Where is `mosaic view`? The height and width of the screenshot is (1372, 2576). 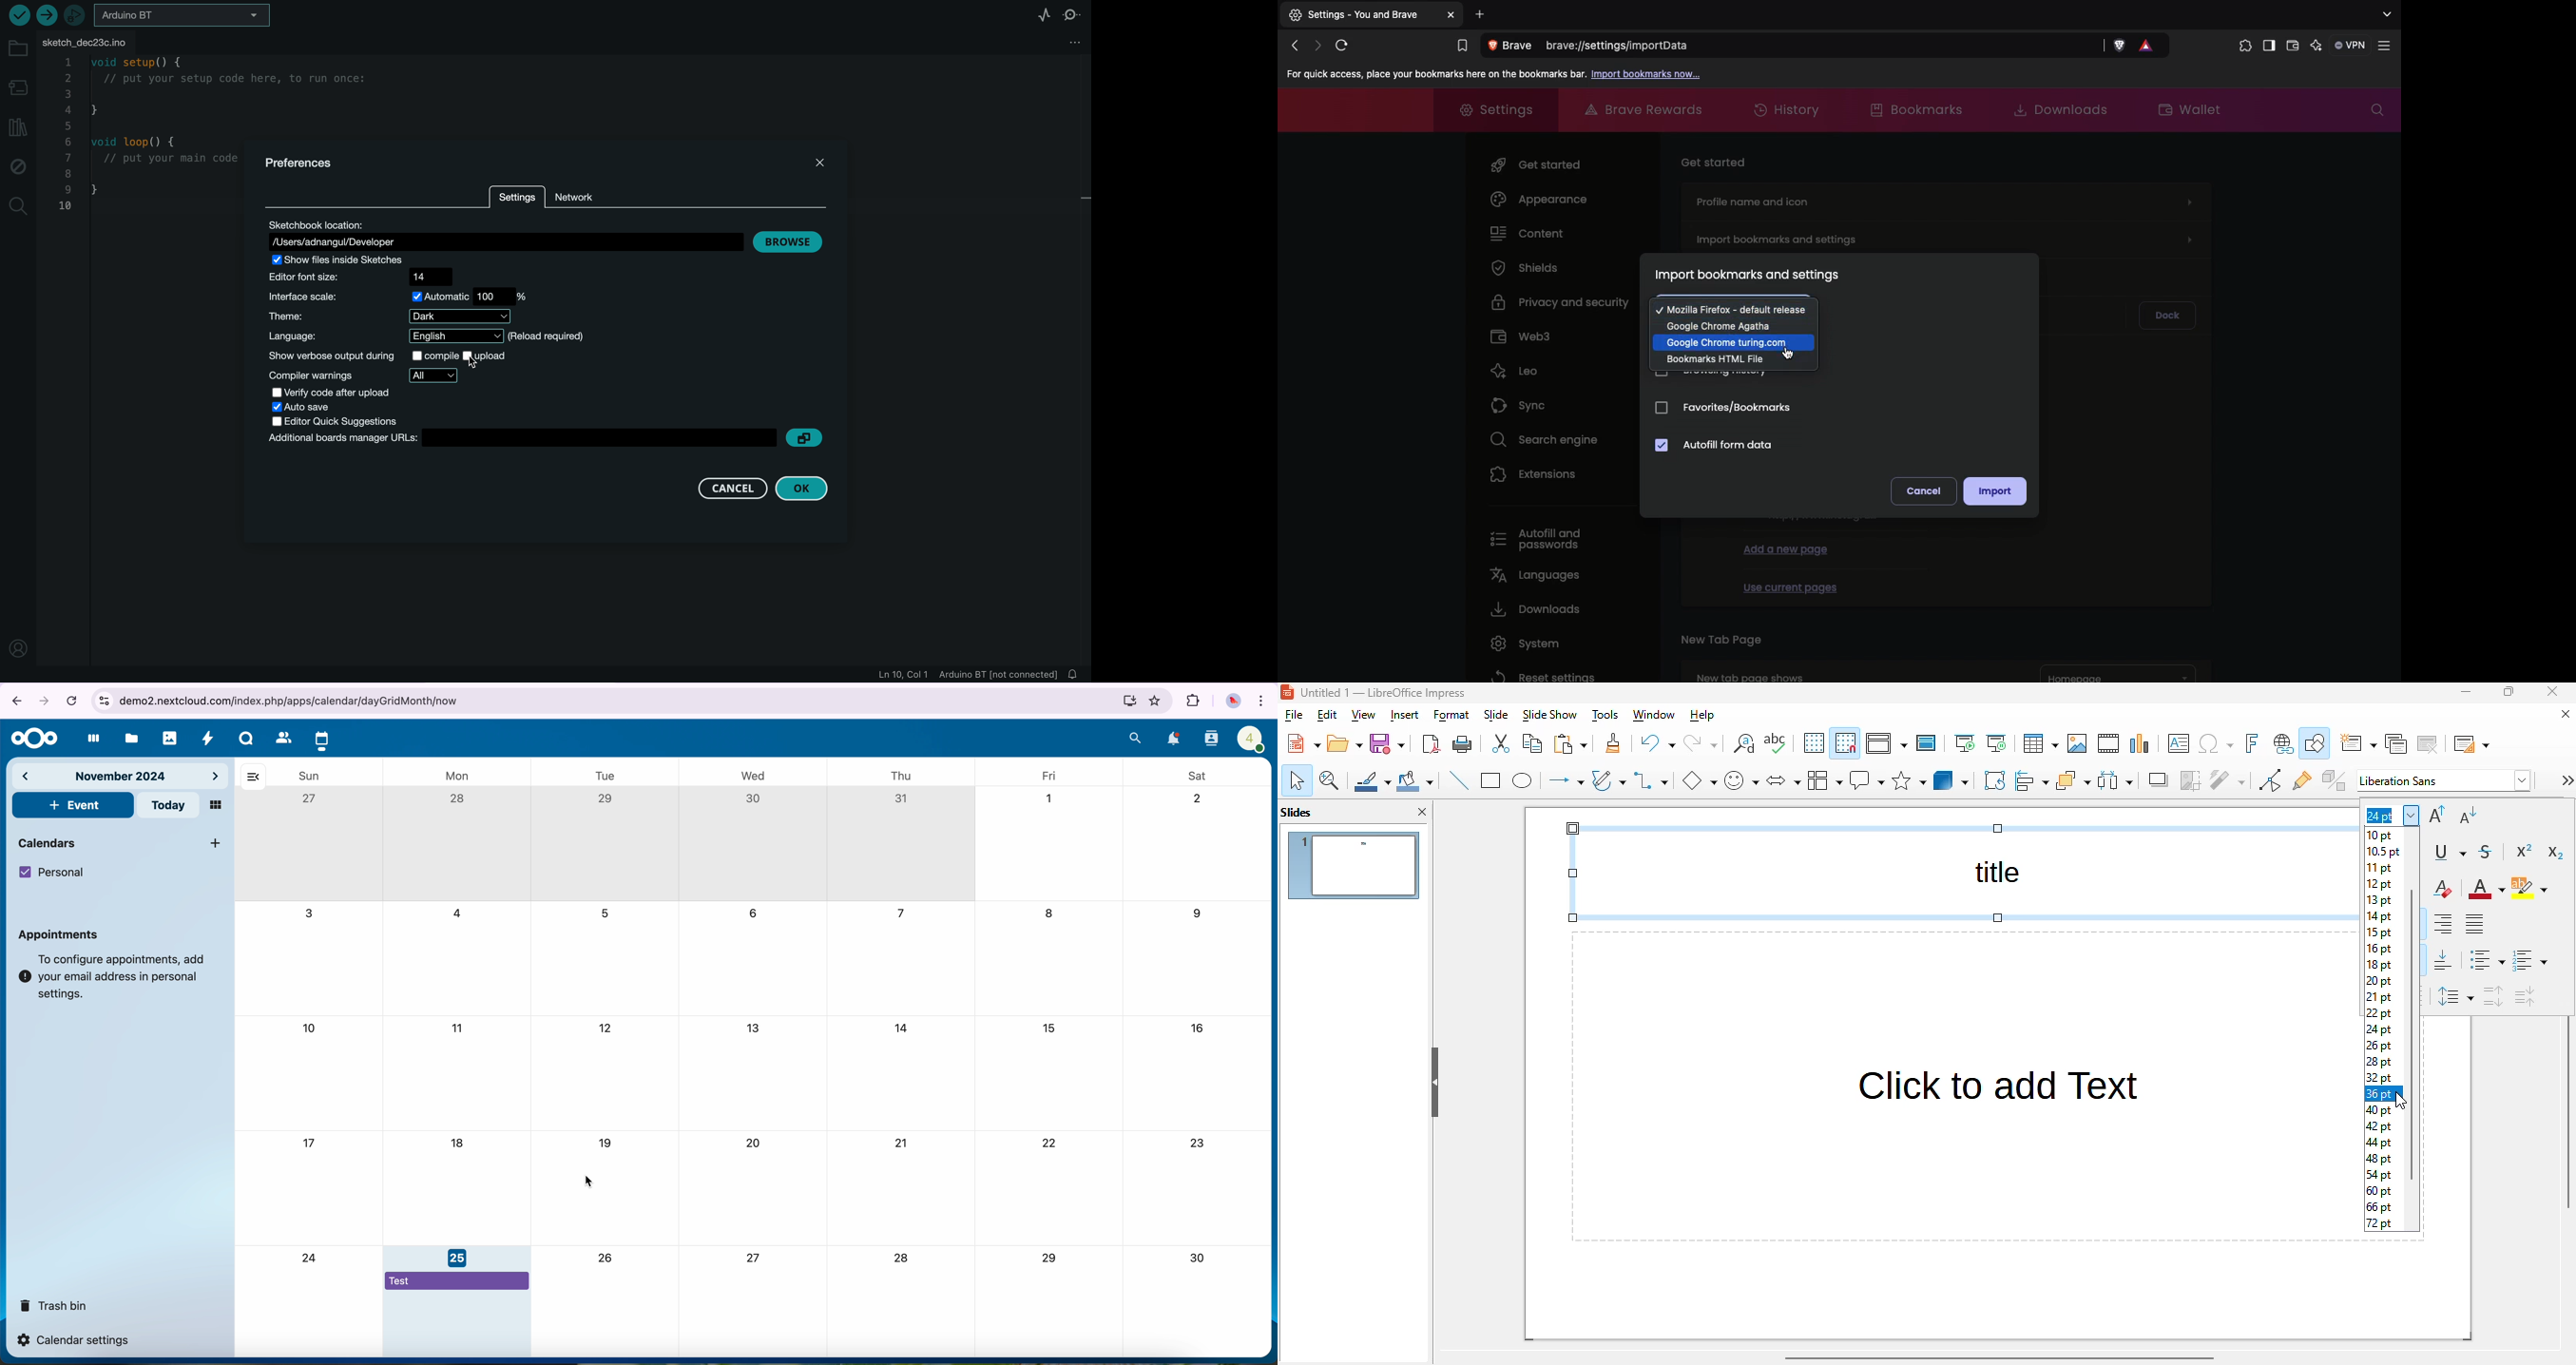 mosaic view is located at coordinates (216, 805).